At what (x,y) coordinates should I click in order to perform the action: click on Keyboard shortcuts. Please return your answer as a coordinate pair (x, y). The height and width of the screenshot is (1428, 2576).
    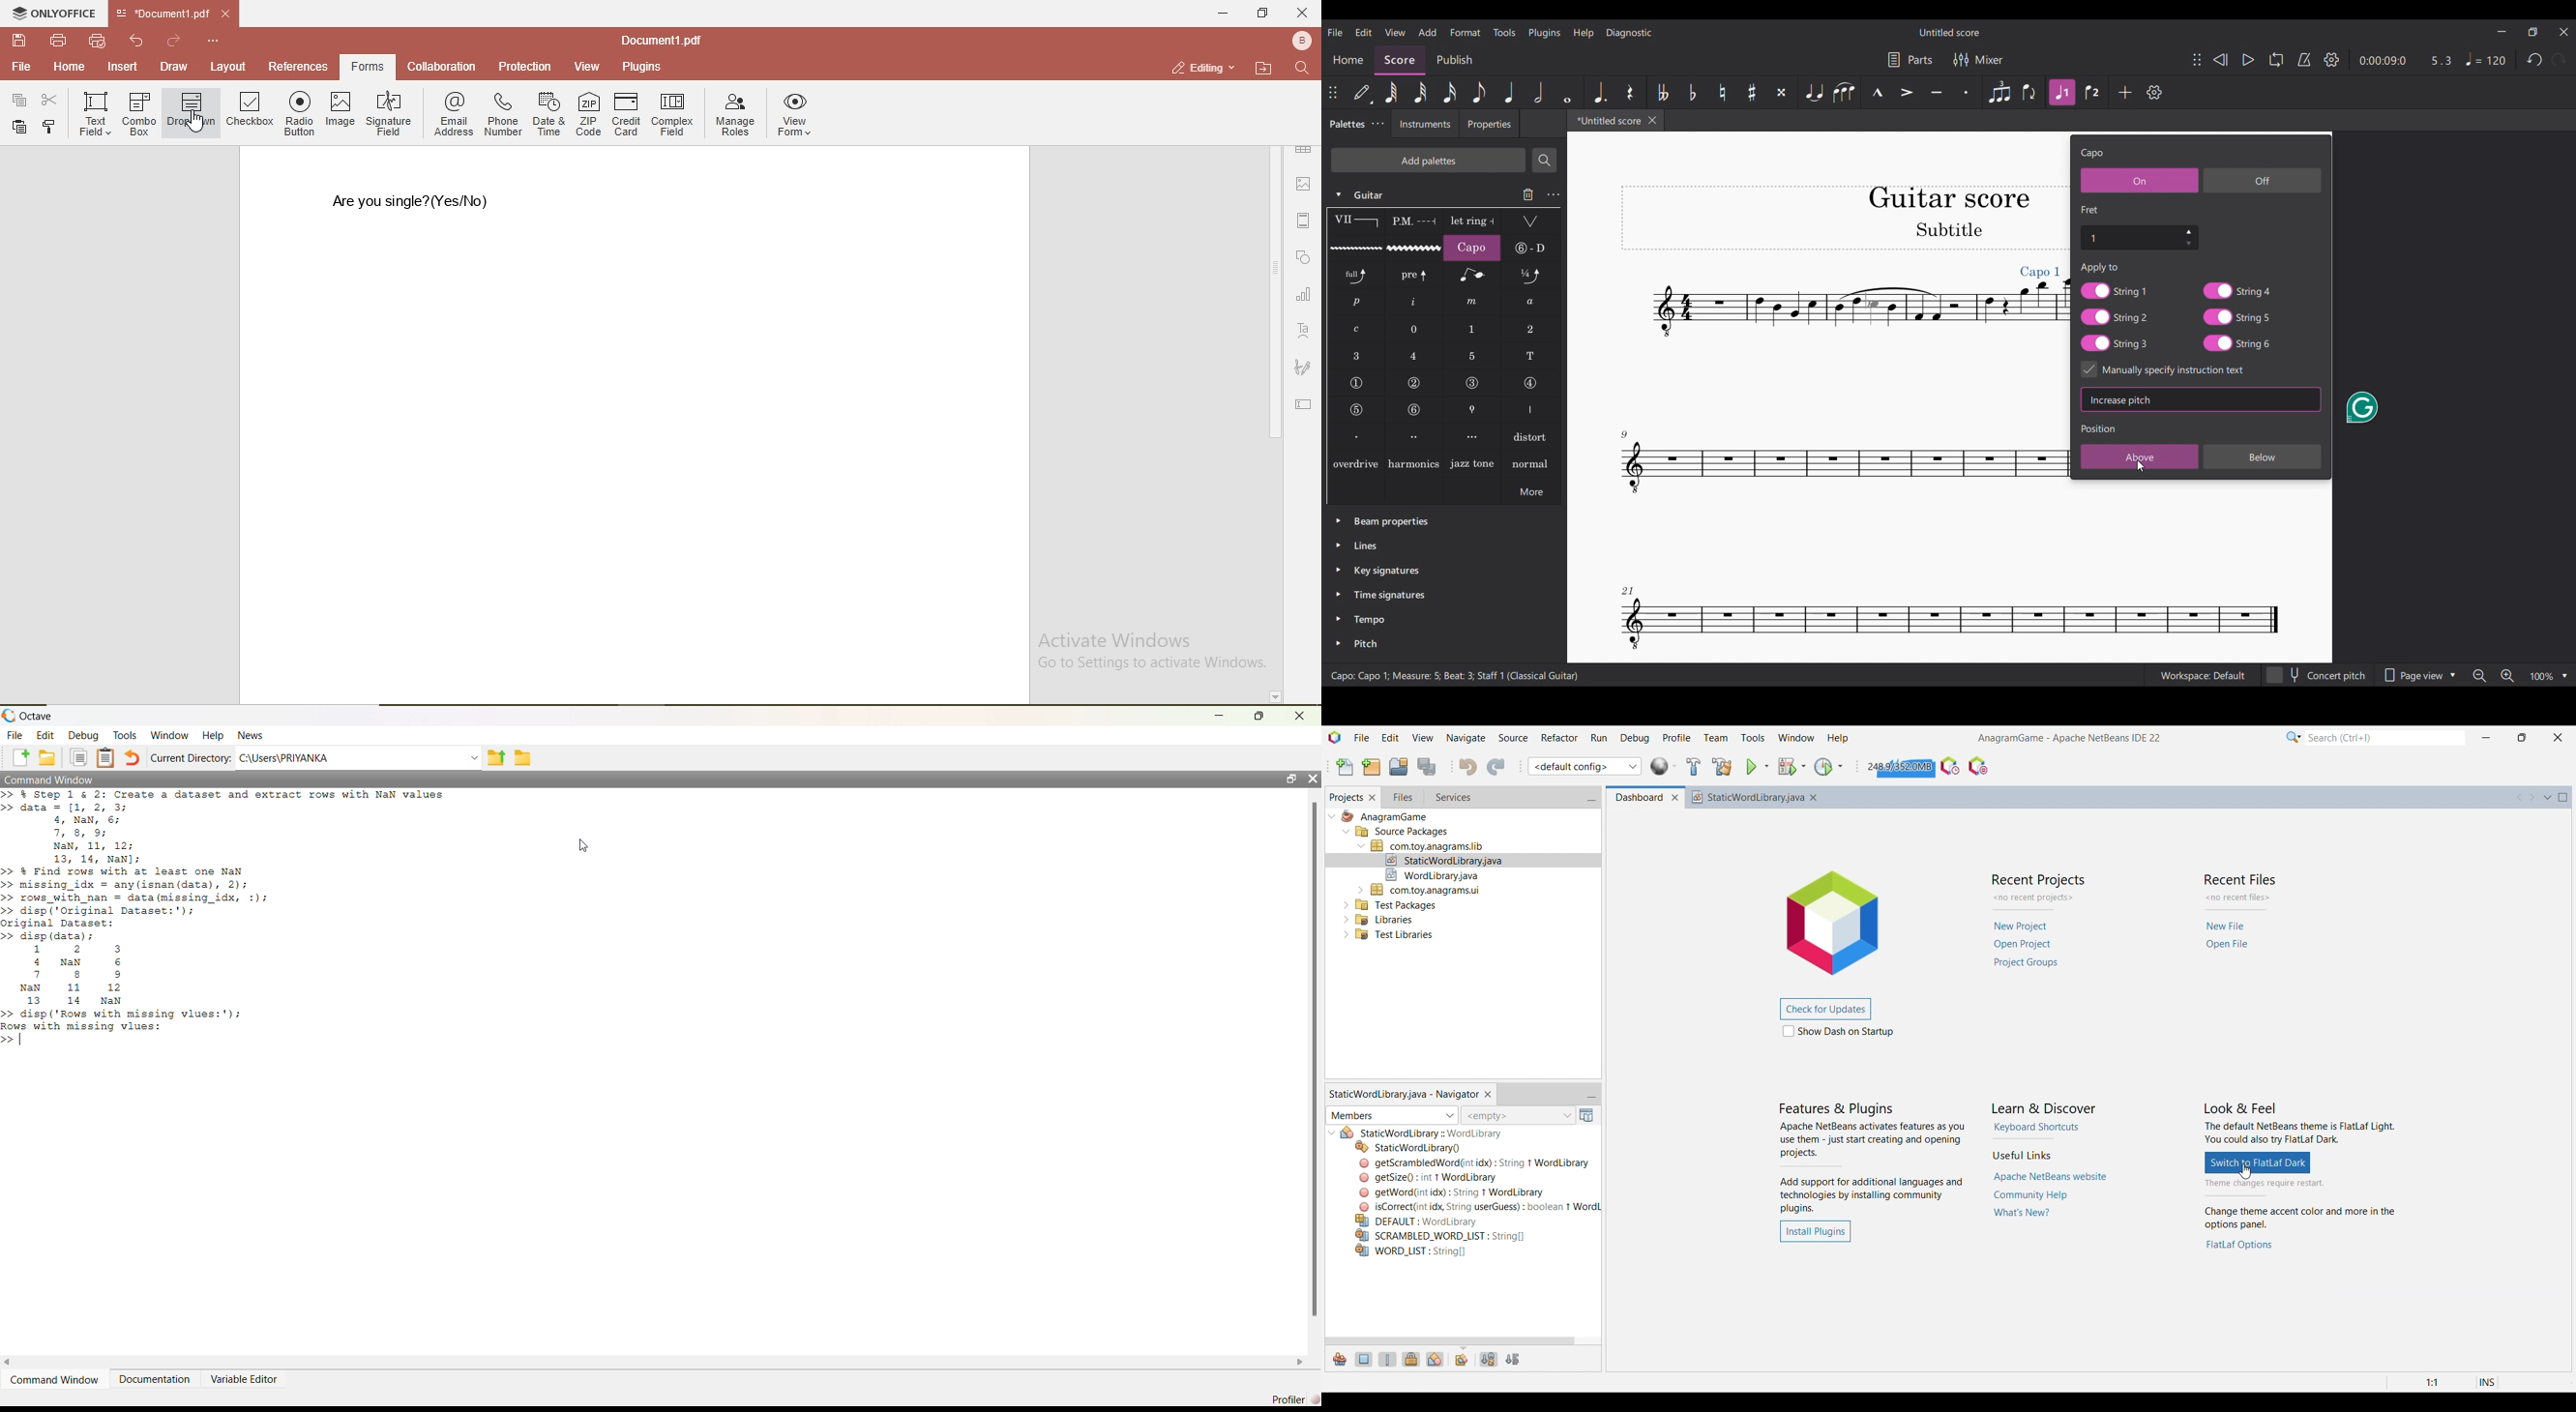
    Looking at the image, I should click on (2037, 1127).